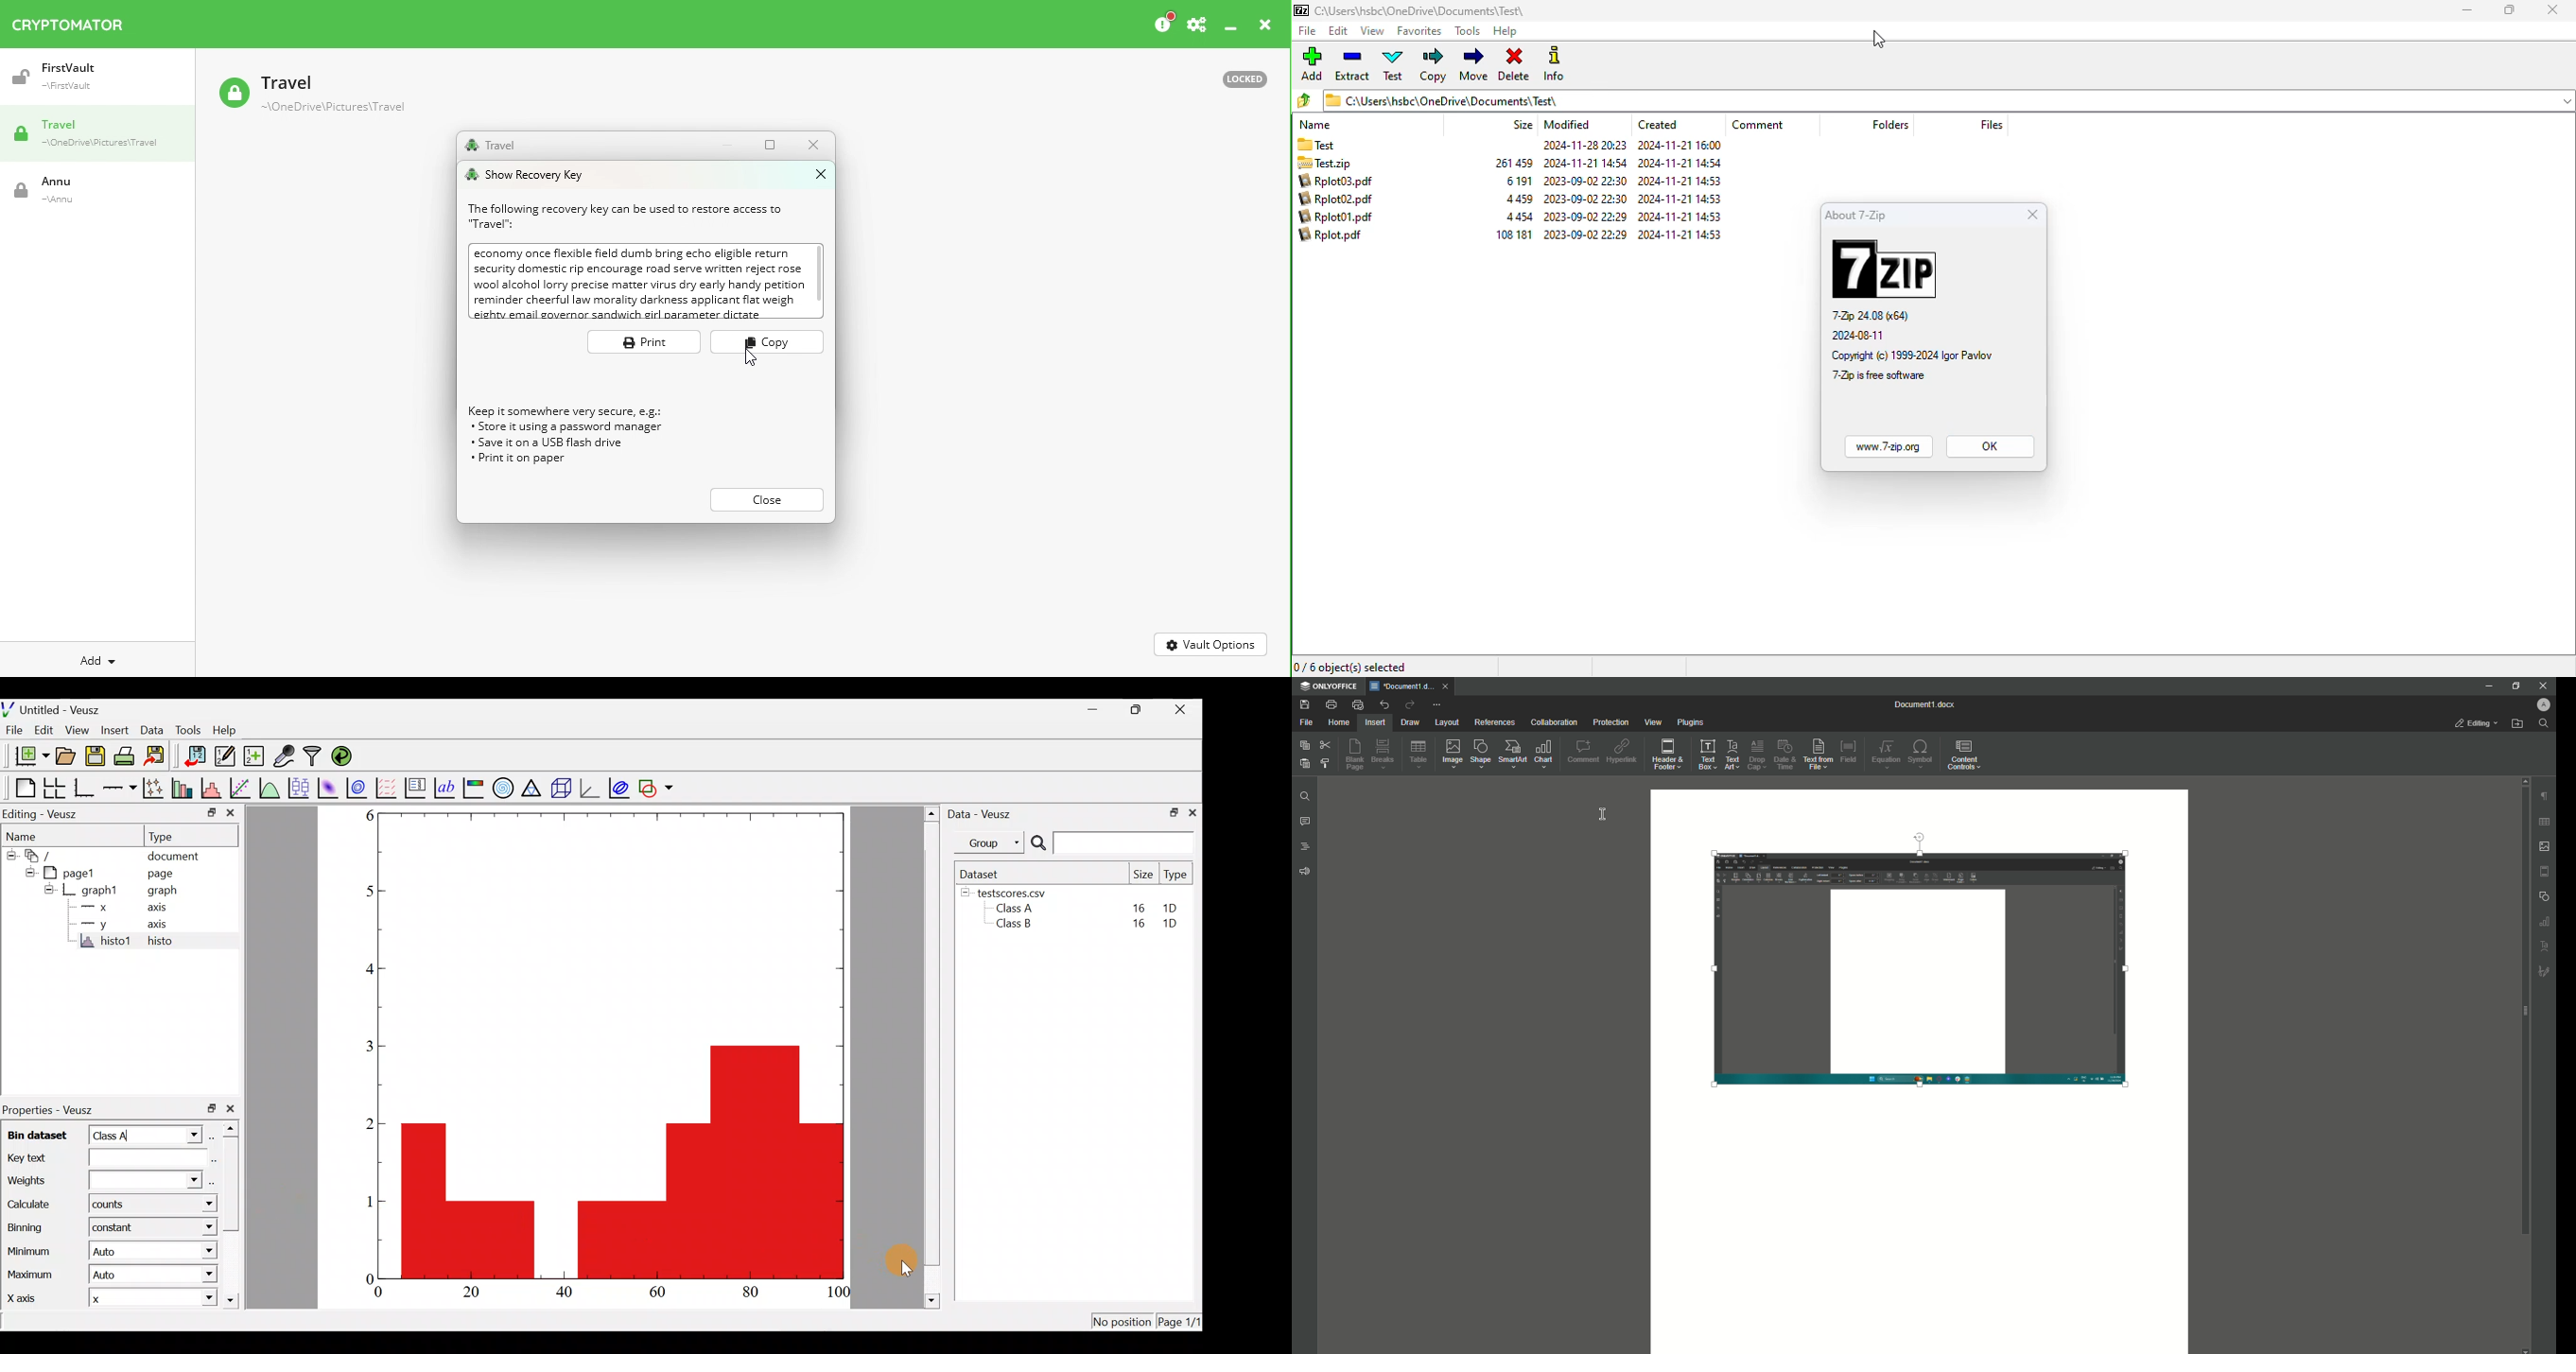  What do you see at coordinates (37, 857) in the screenshot?
I see `document widget` at bounding box center [37, 857].